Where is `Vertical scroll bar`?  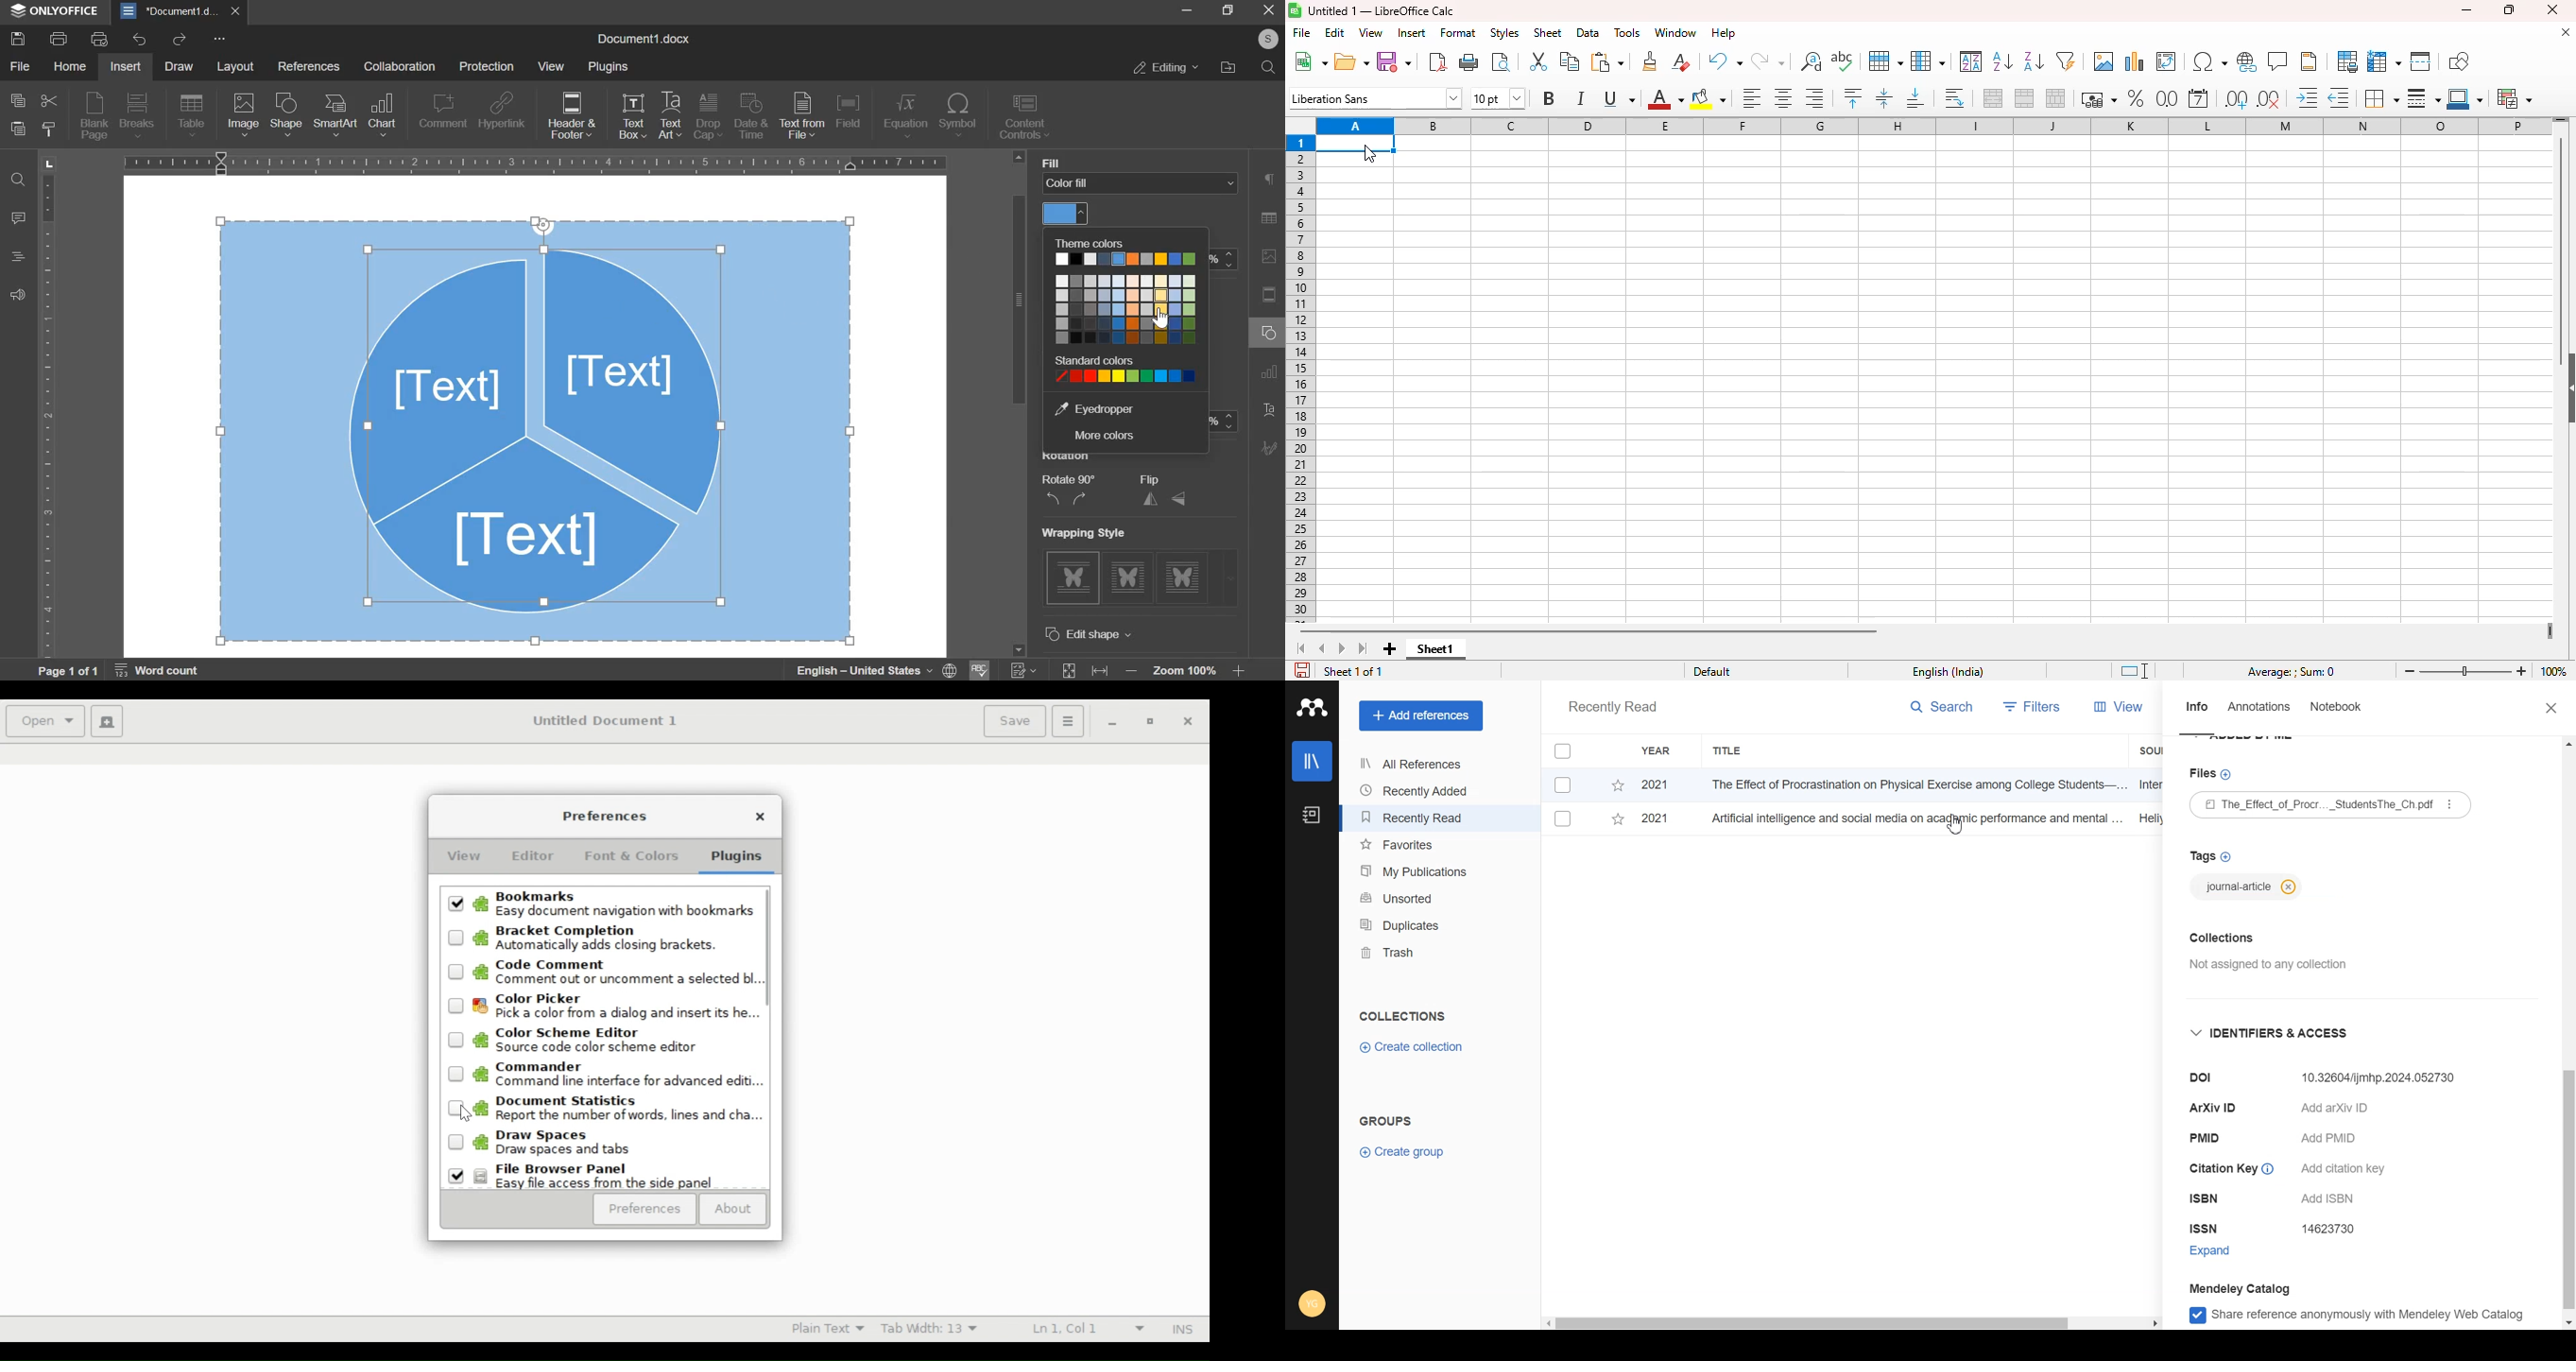
Vertical scroll bar is located at coordinates (2568, 1034).